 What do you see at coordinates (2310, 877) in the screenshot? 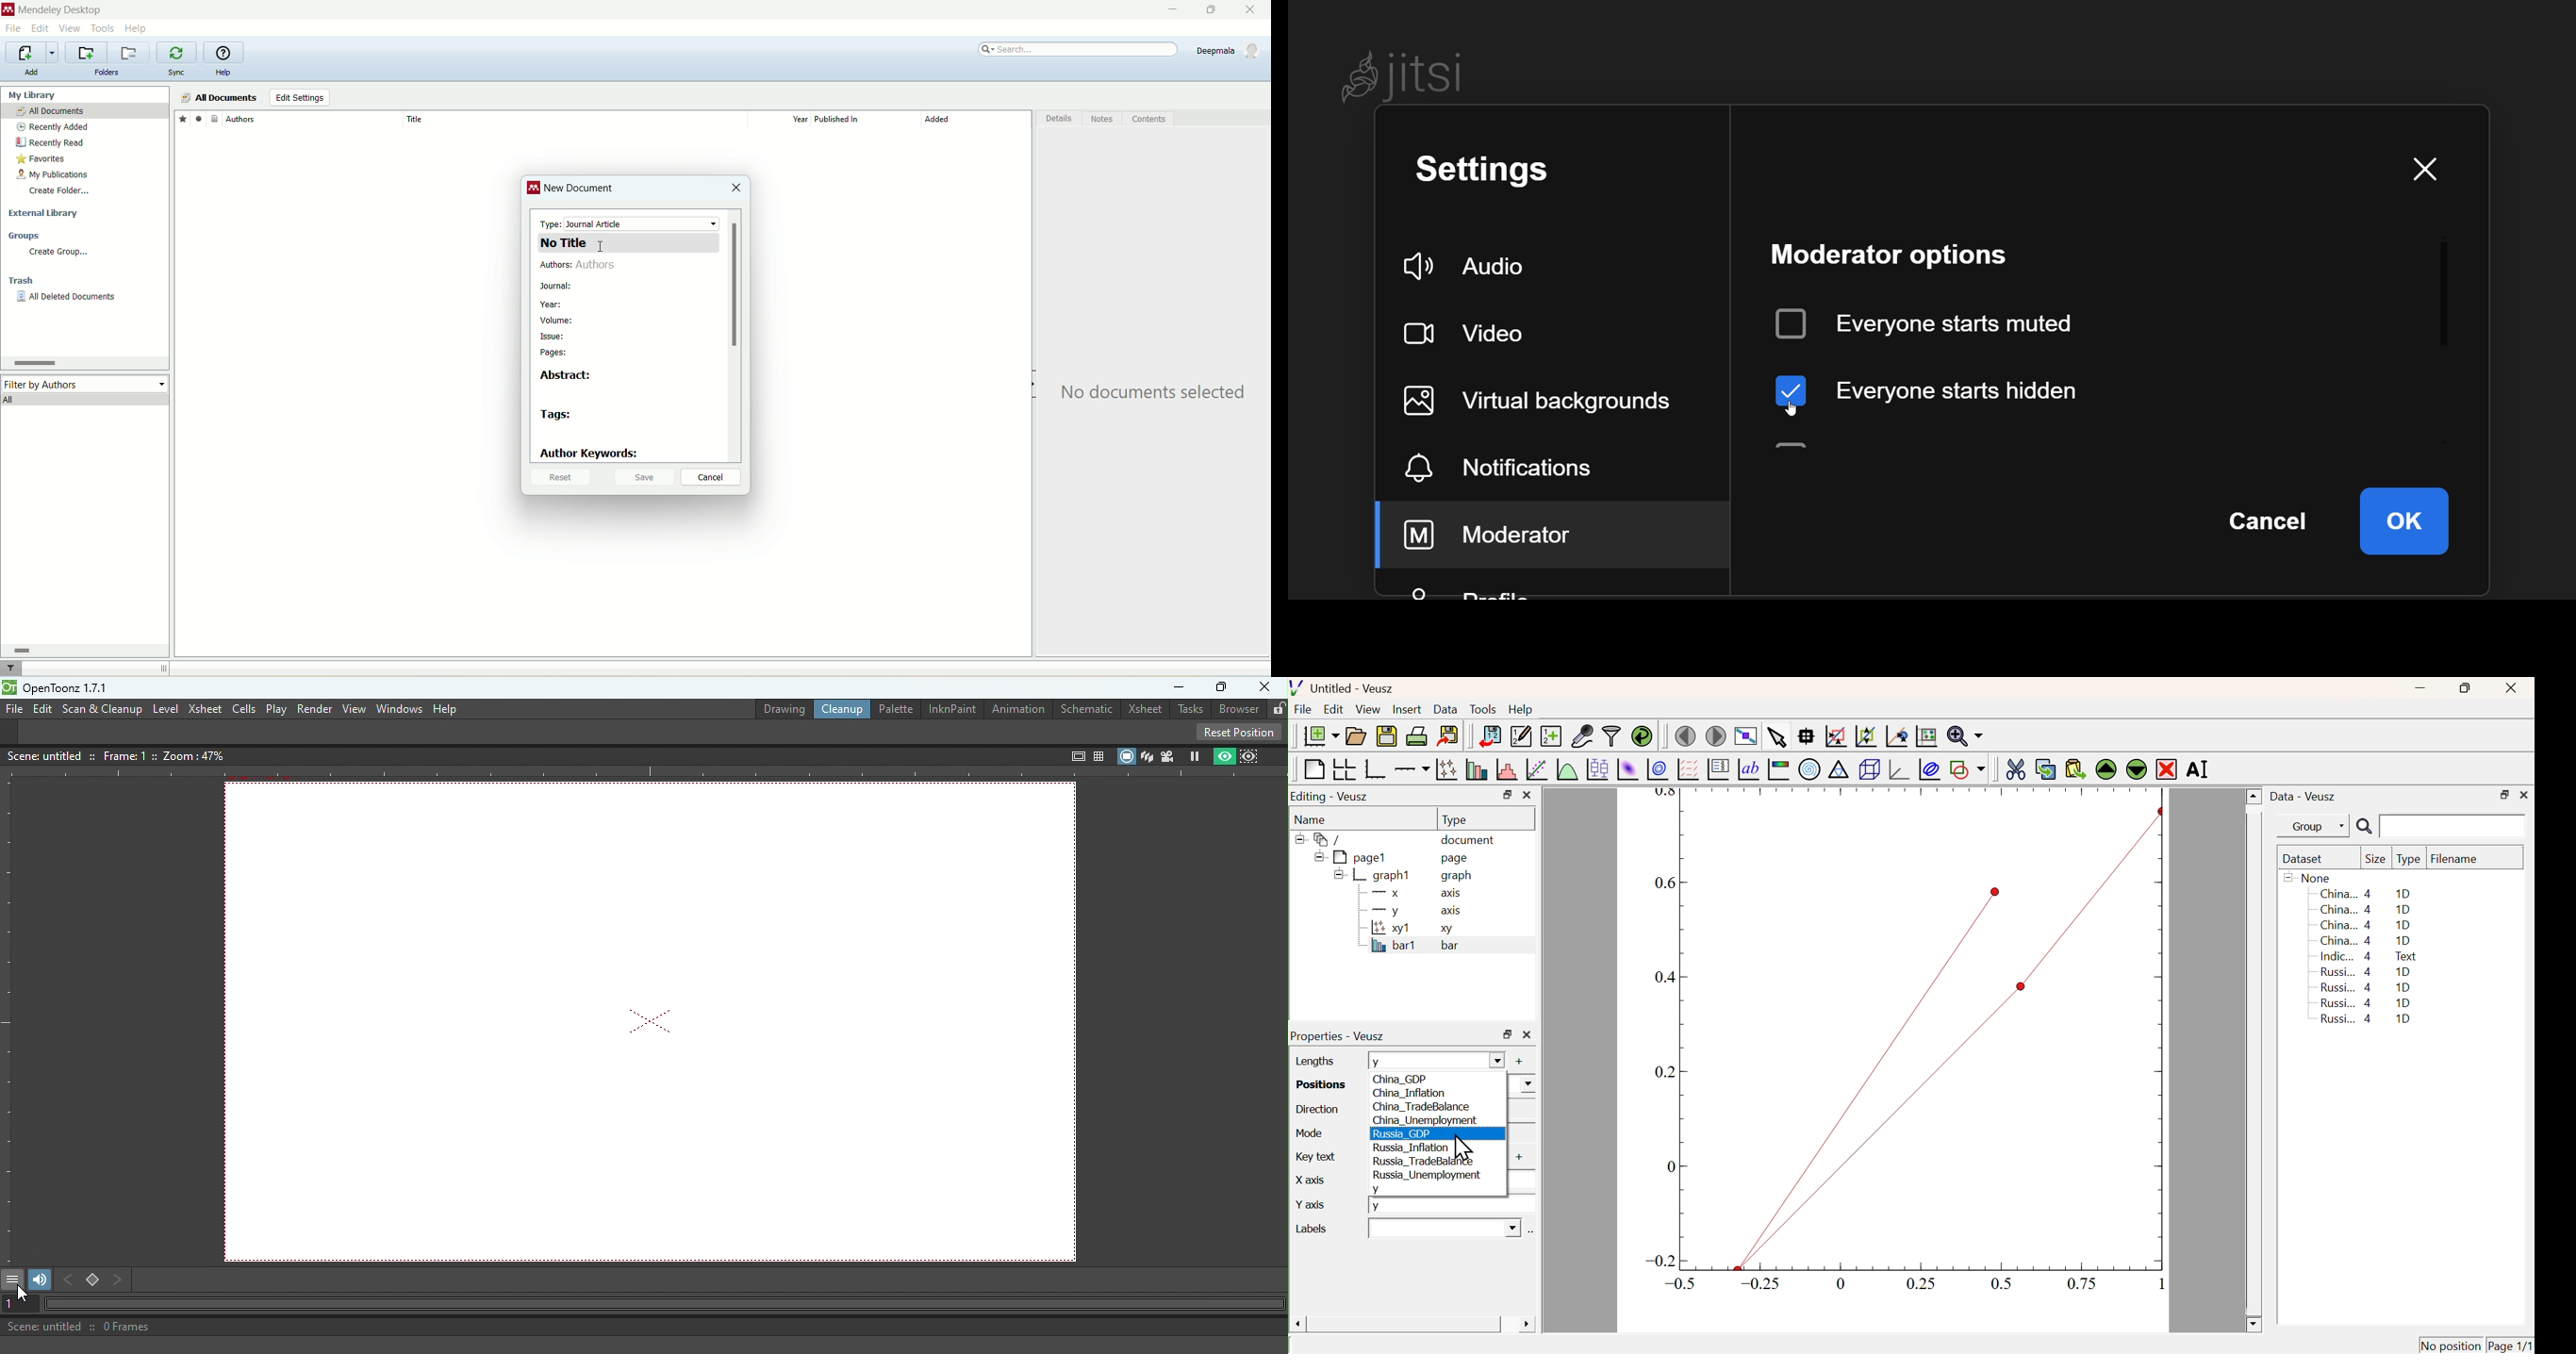
I see `None` at bounding box center [2310, 877].